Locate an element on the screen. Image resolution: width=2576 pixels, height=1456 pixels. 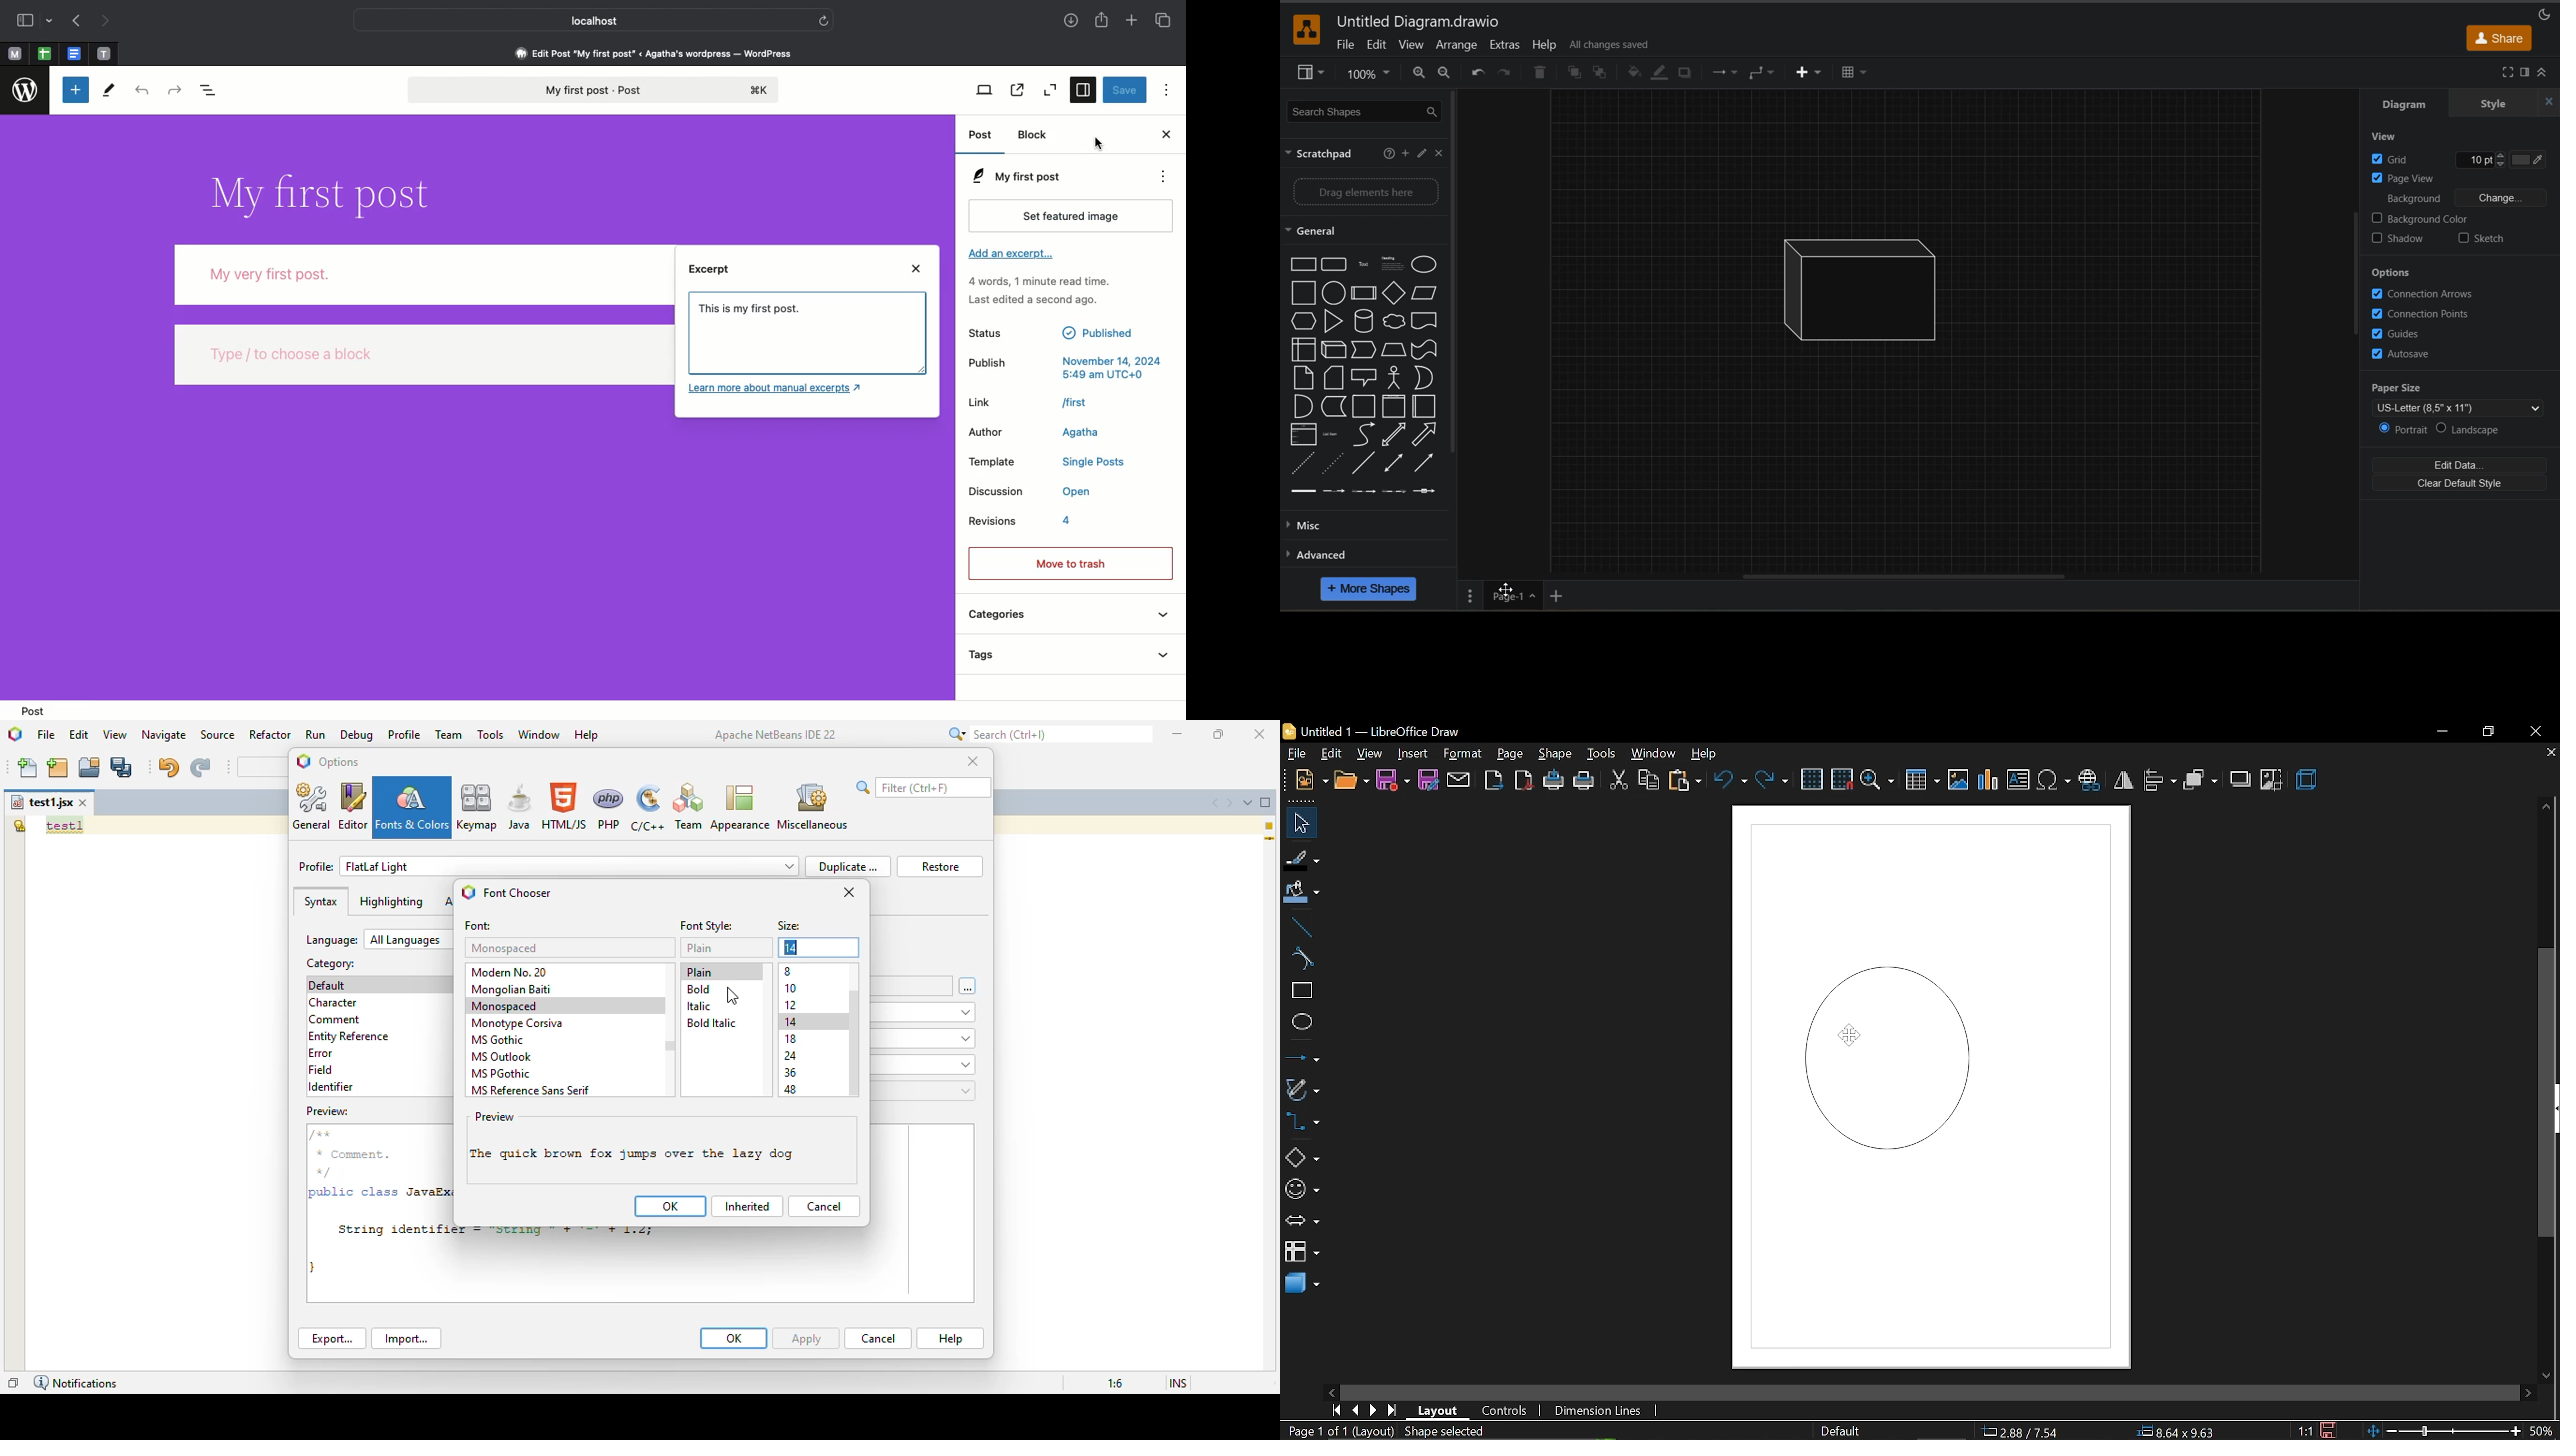
Untitled 1 - LibreOffice Draw is located at coordinates (1373, 731).